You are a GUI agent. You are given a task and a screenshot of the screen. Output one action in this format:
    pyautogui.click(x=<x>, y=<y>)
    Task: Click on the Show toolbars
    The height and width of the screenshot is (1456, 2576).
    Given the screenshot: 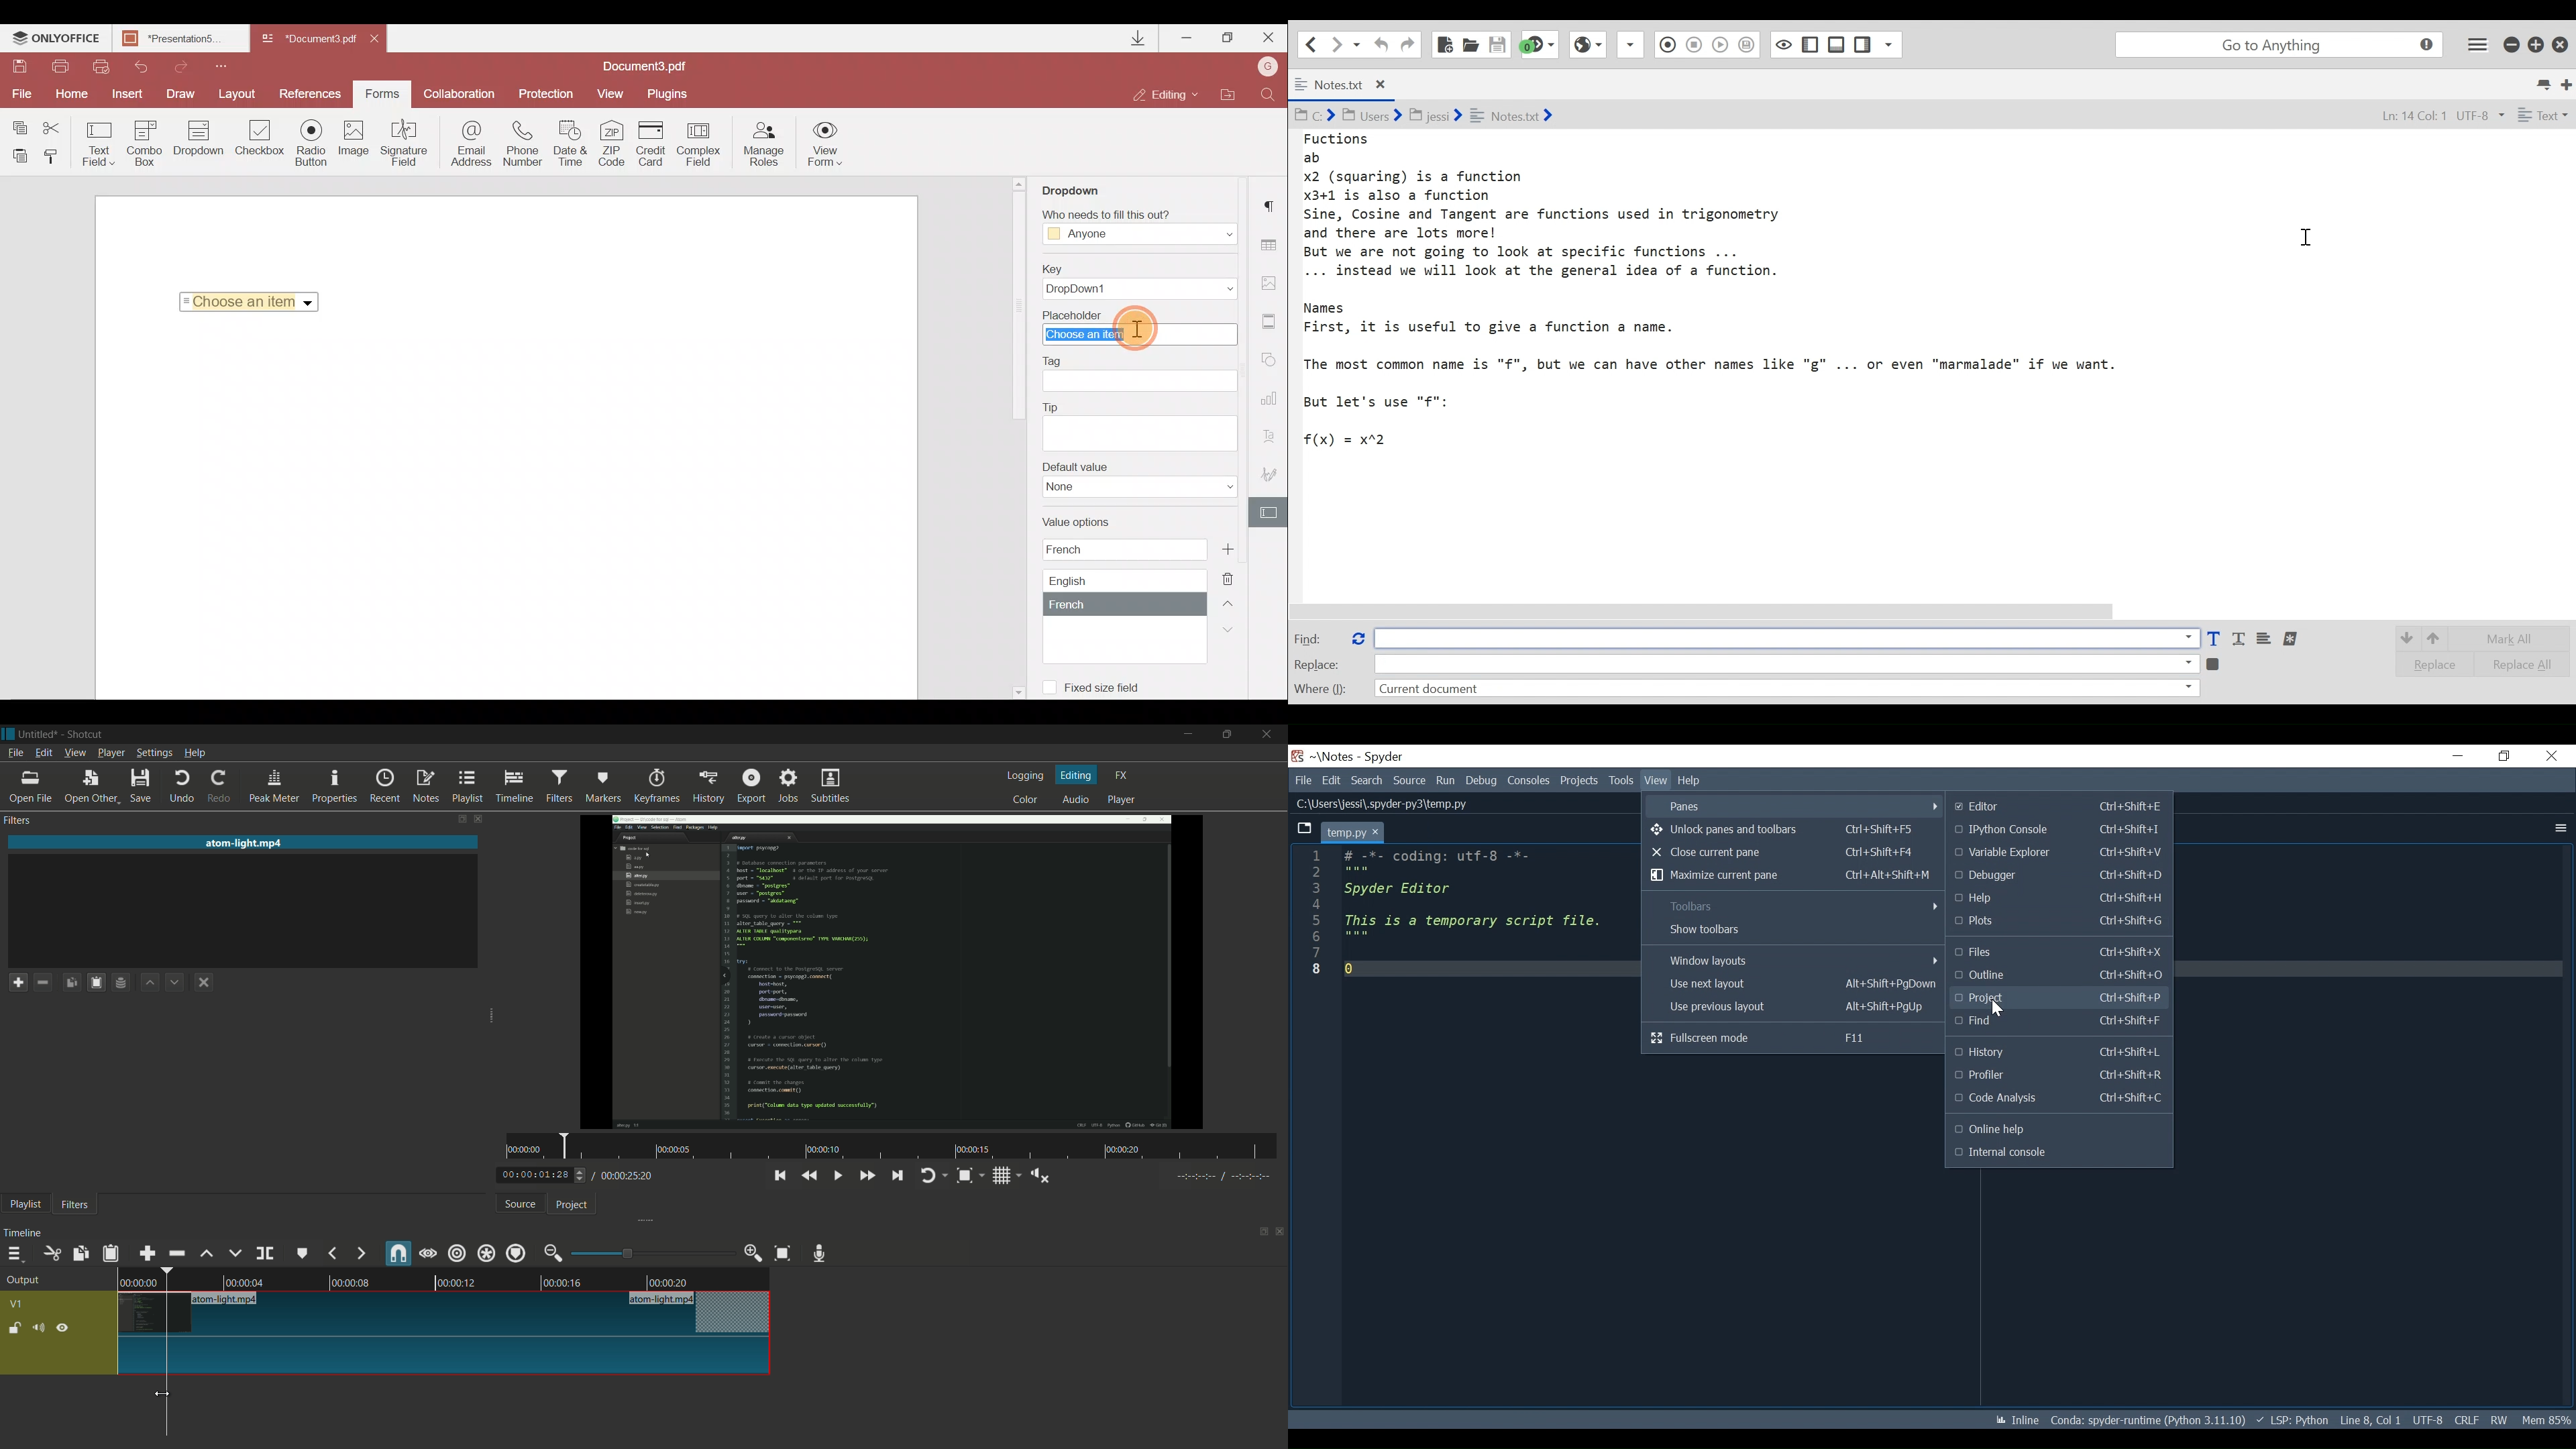 What is the action you would take?
    pyautogui.click(x=1793, y=928)
    